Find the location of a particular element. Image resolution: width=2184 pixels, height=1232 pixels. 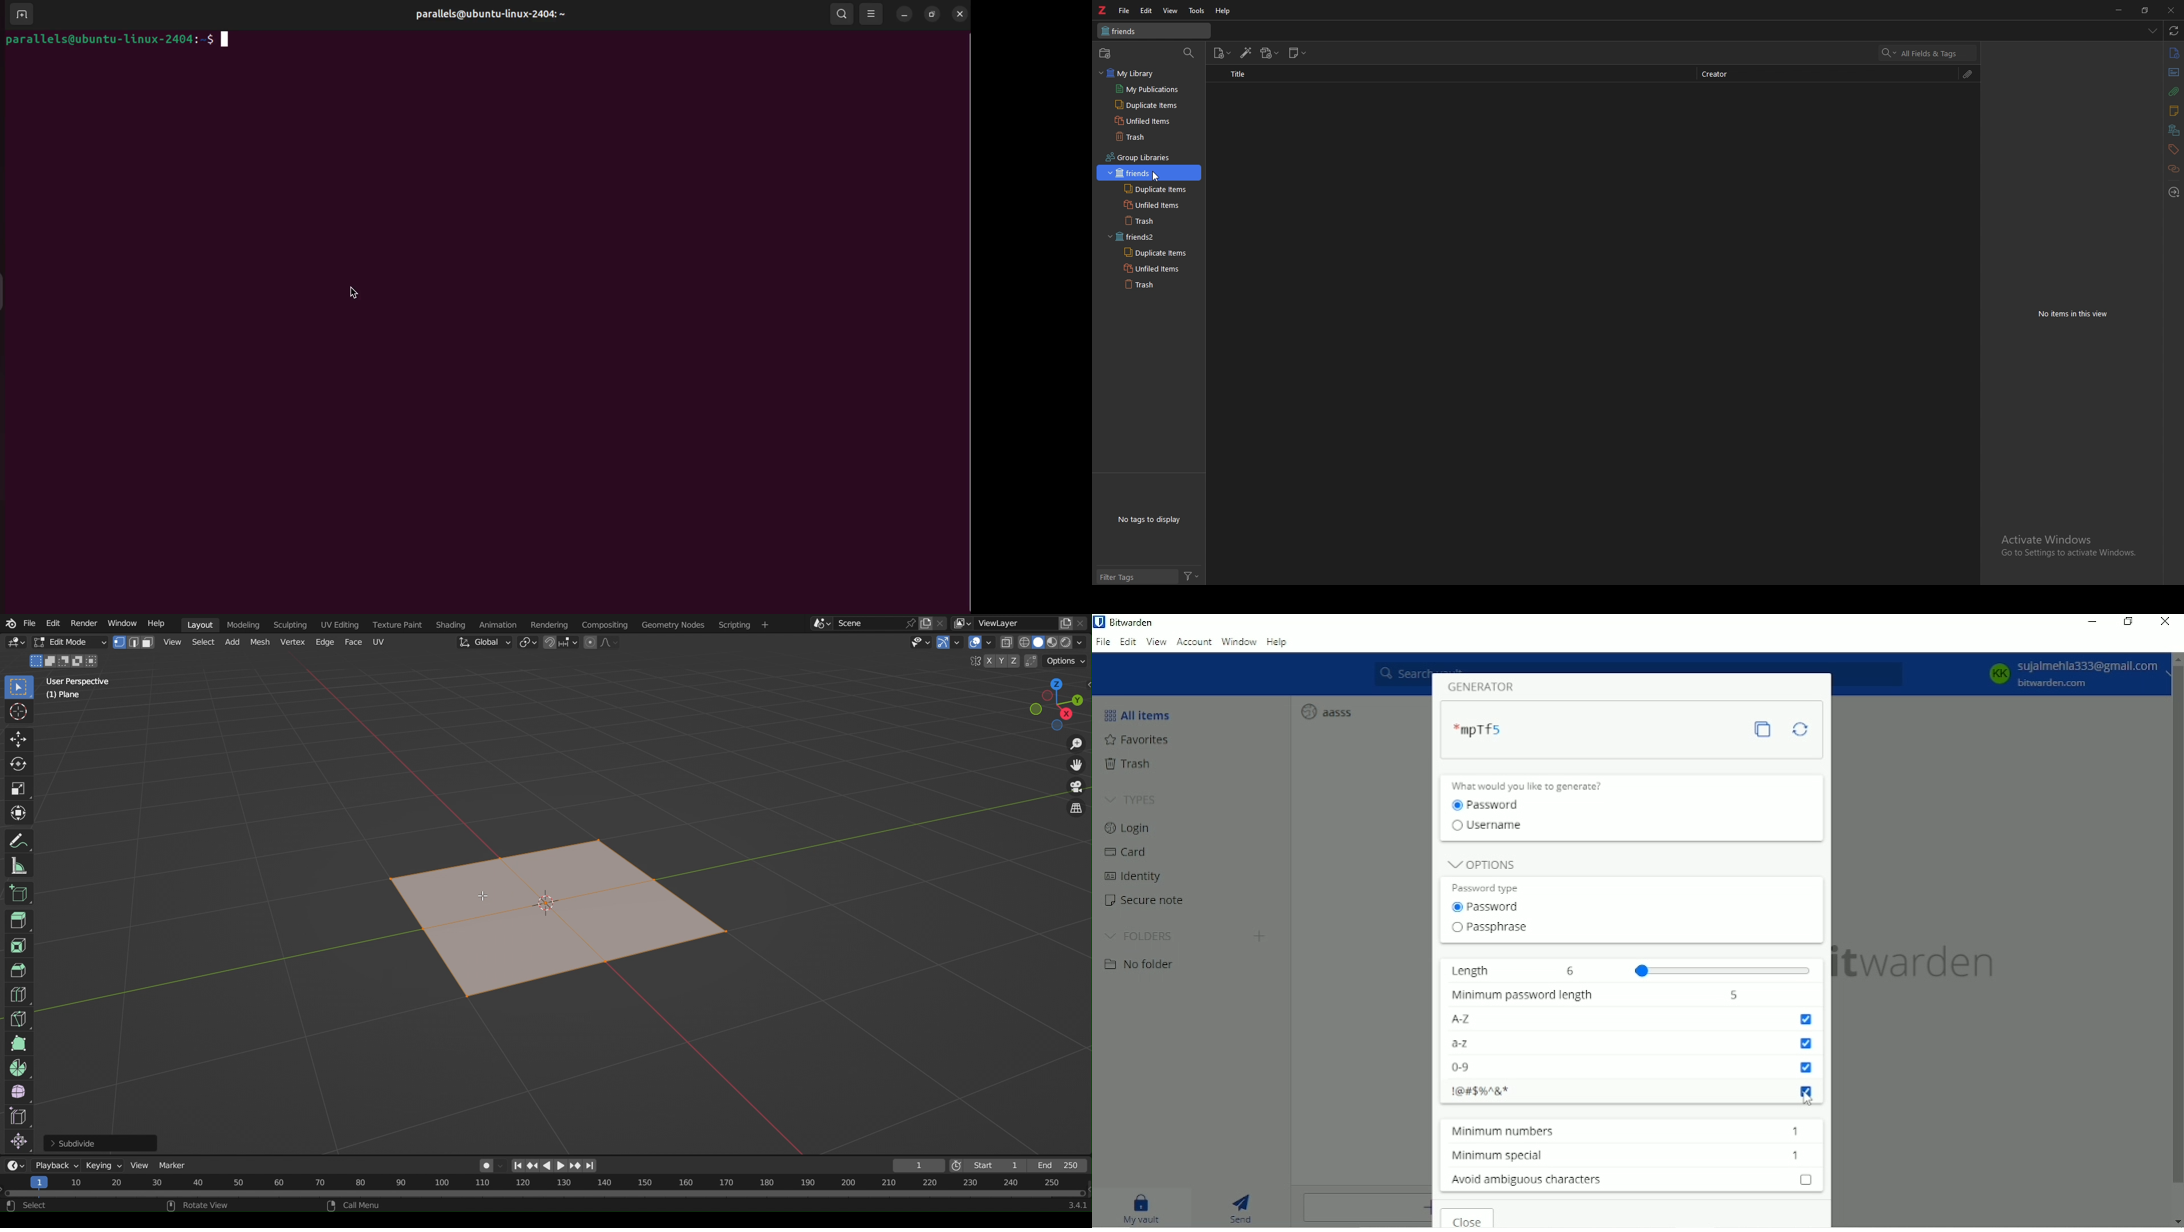

my publications is located at coordinates (1153, 89).